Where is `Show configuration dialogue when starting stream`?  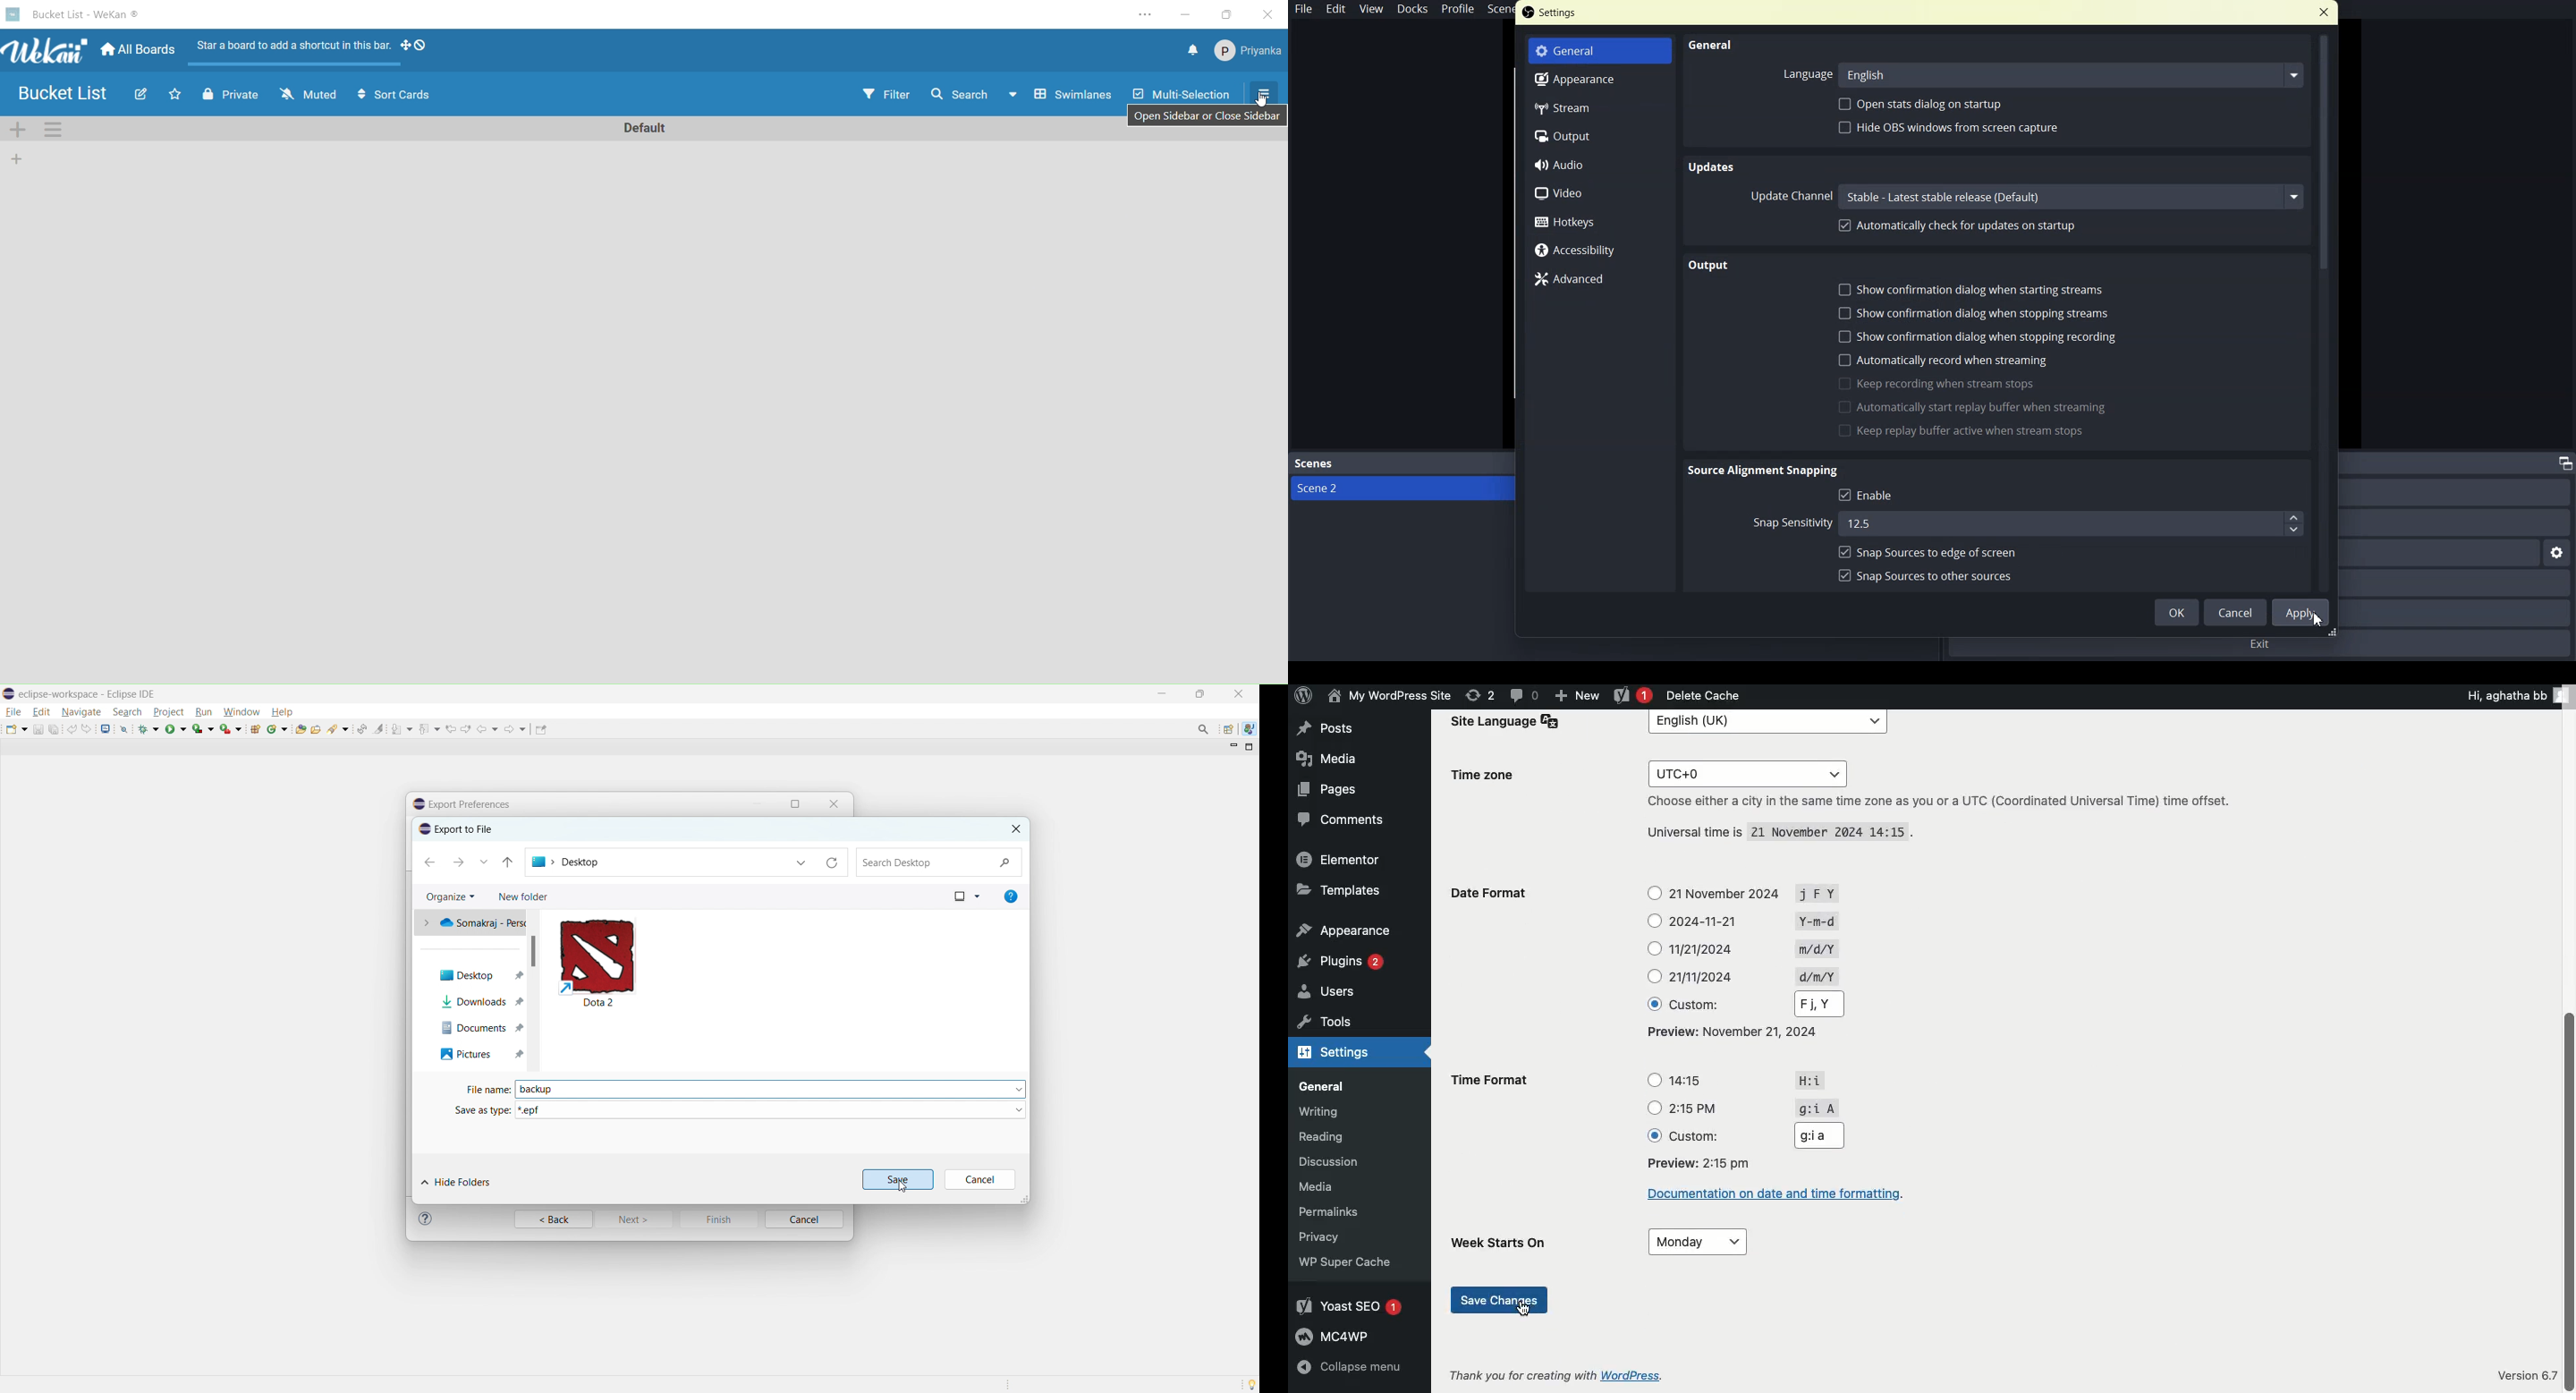 Show configuration dialogue when starting stream is located at coordinates (1974, 290).